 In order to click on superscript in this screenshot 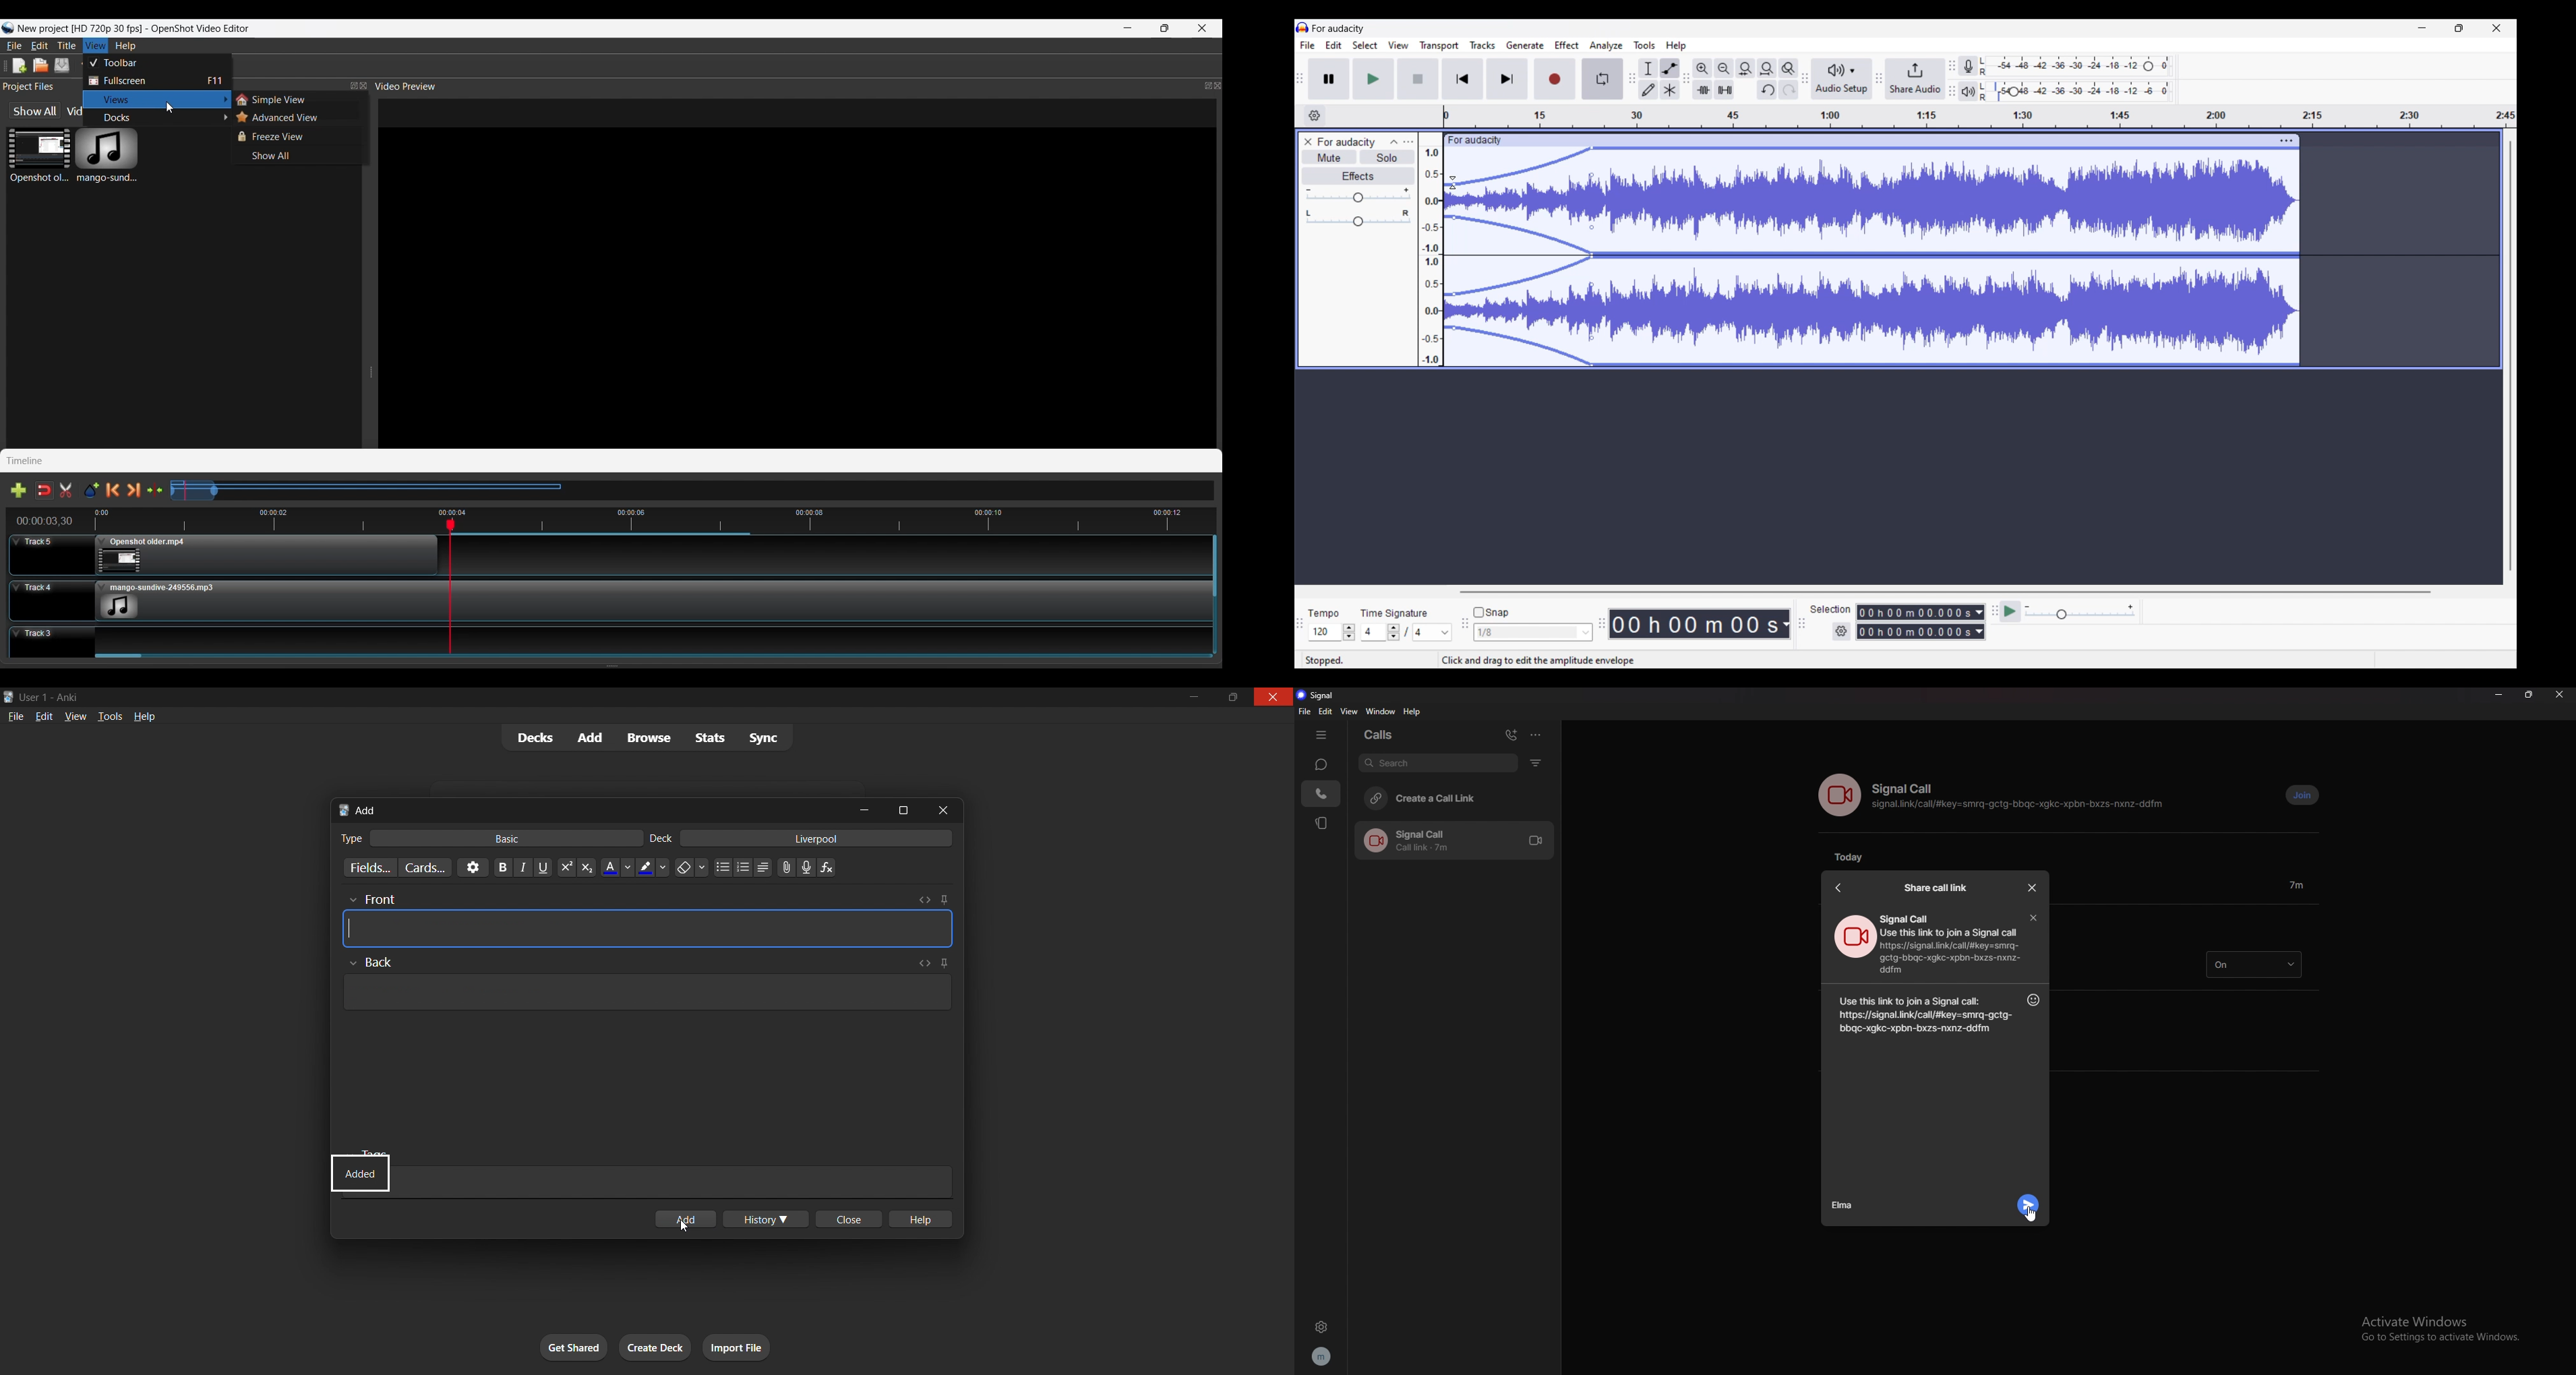, I will do `click(564, 866)`.